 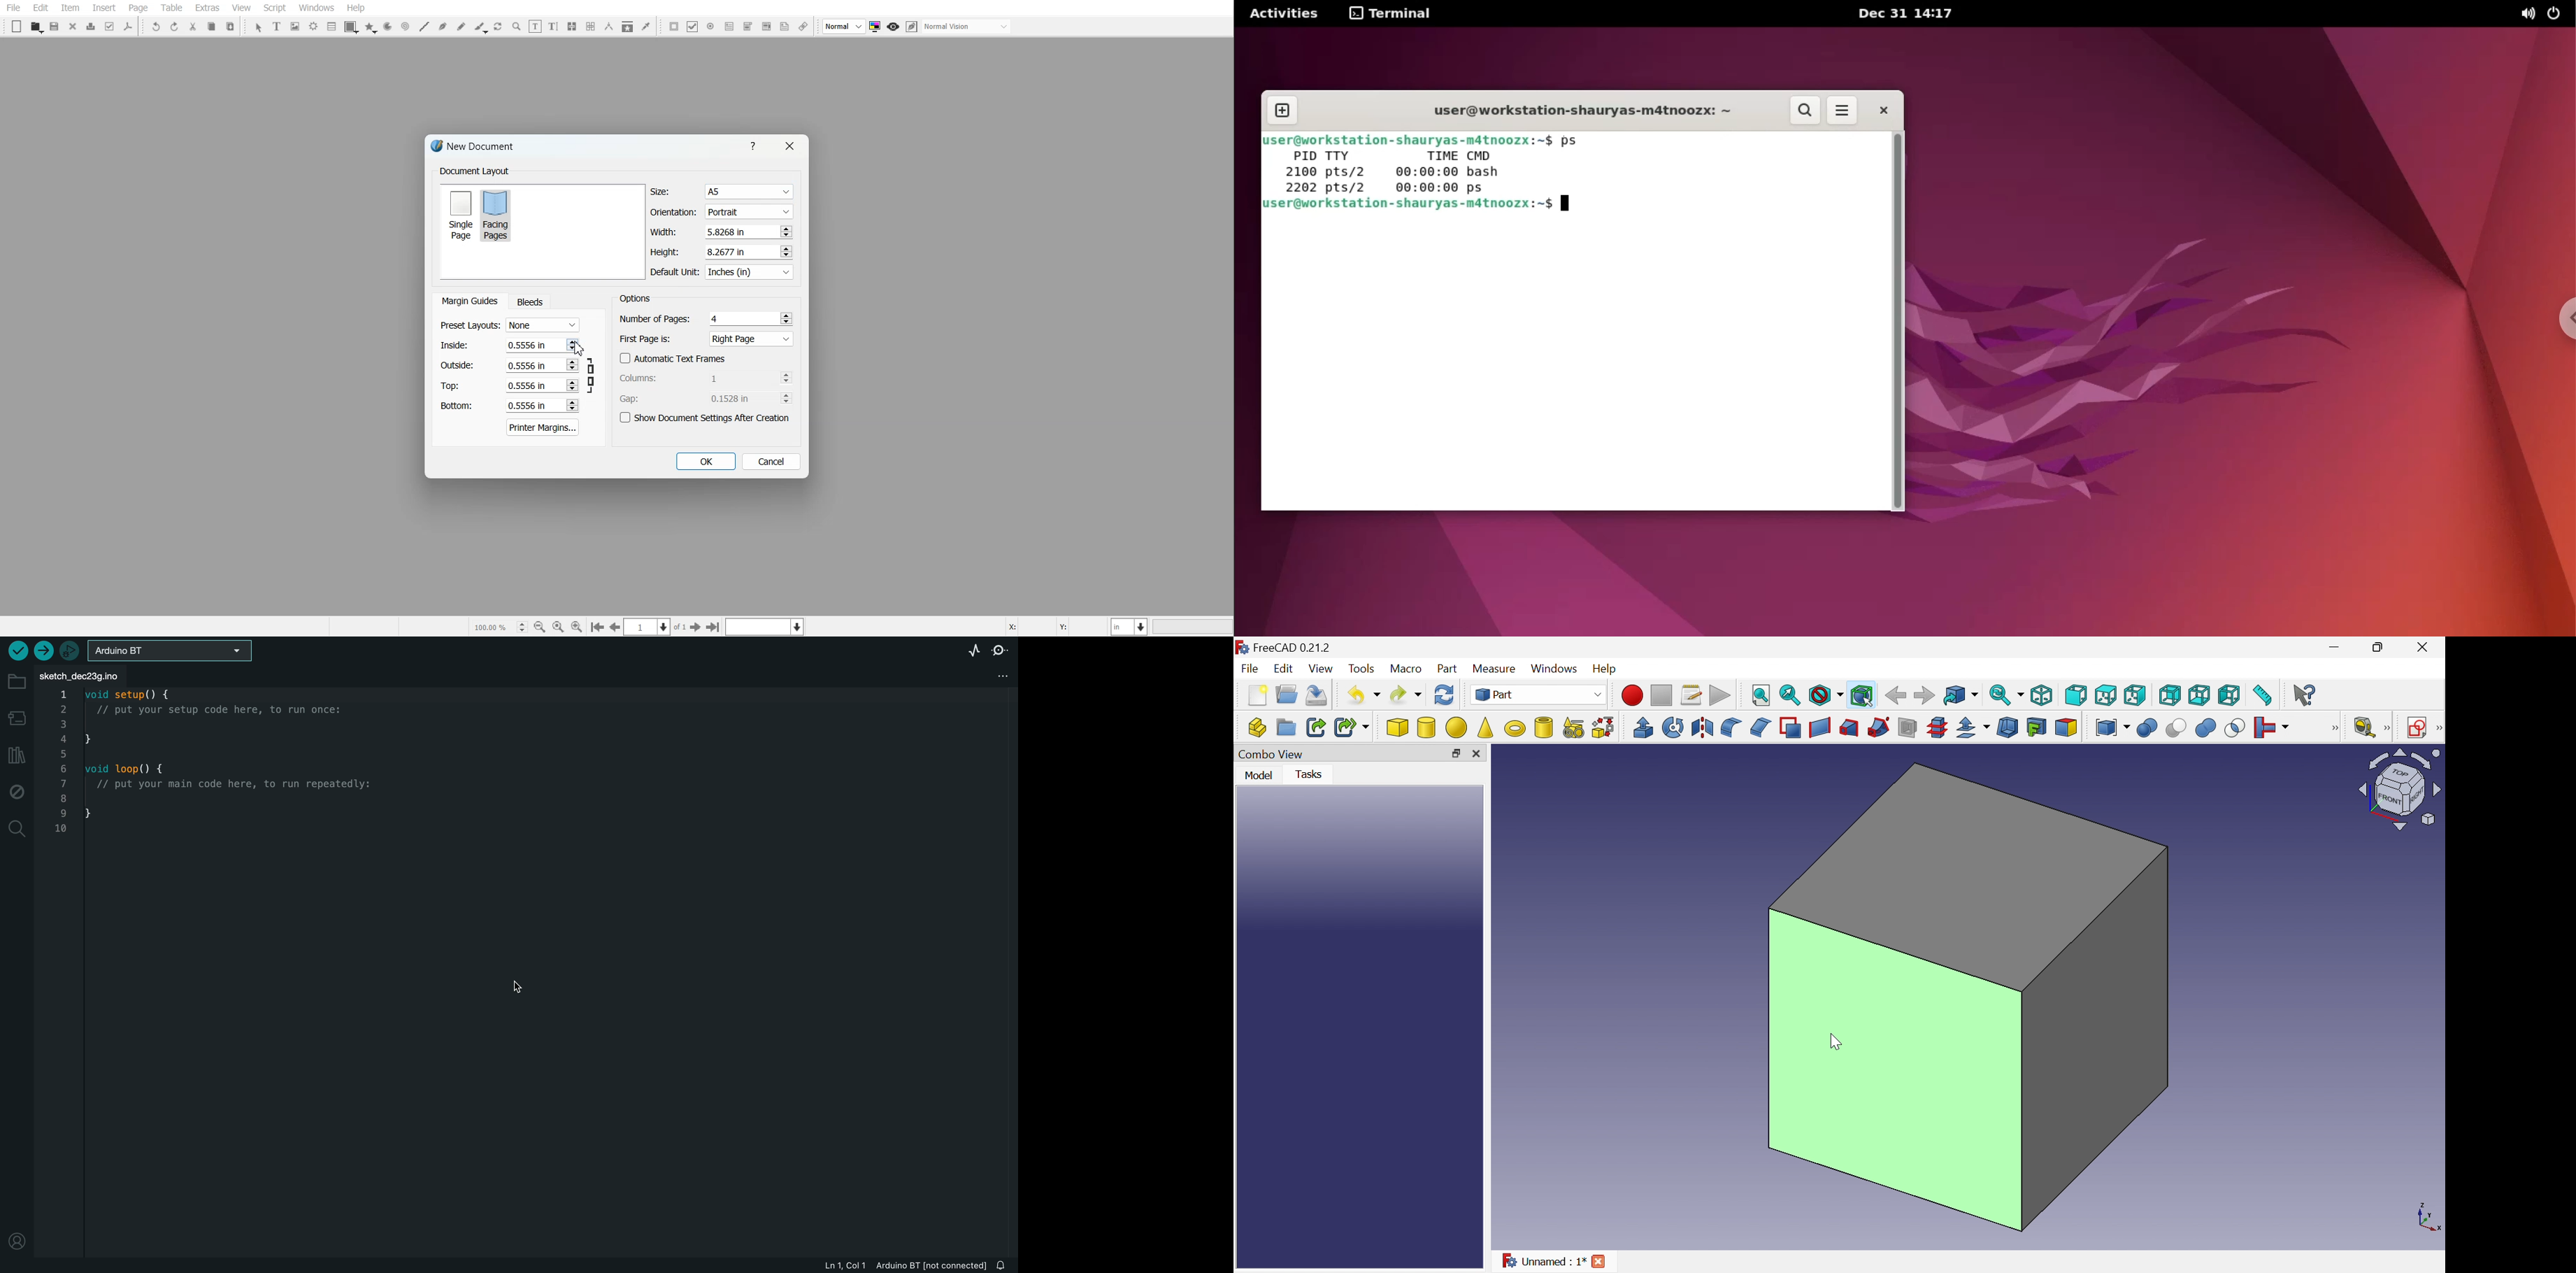 I want to click on Facing Pages, so click(x=498, y=215).